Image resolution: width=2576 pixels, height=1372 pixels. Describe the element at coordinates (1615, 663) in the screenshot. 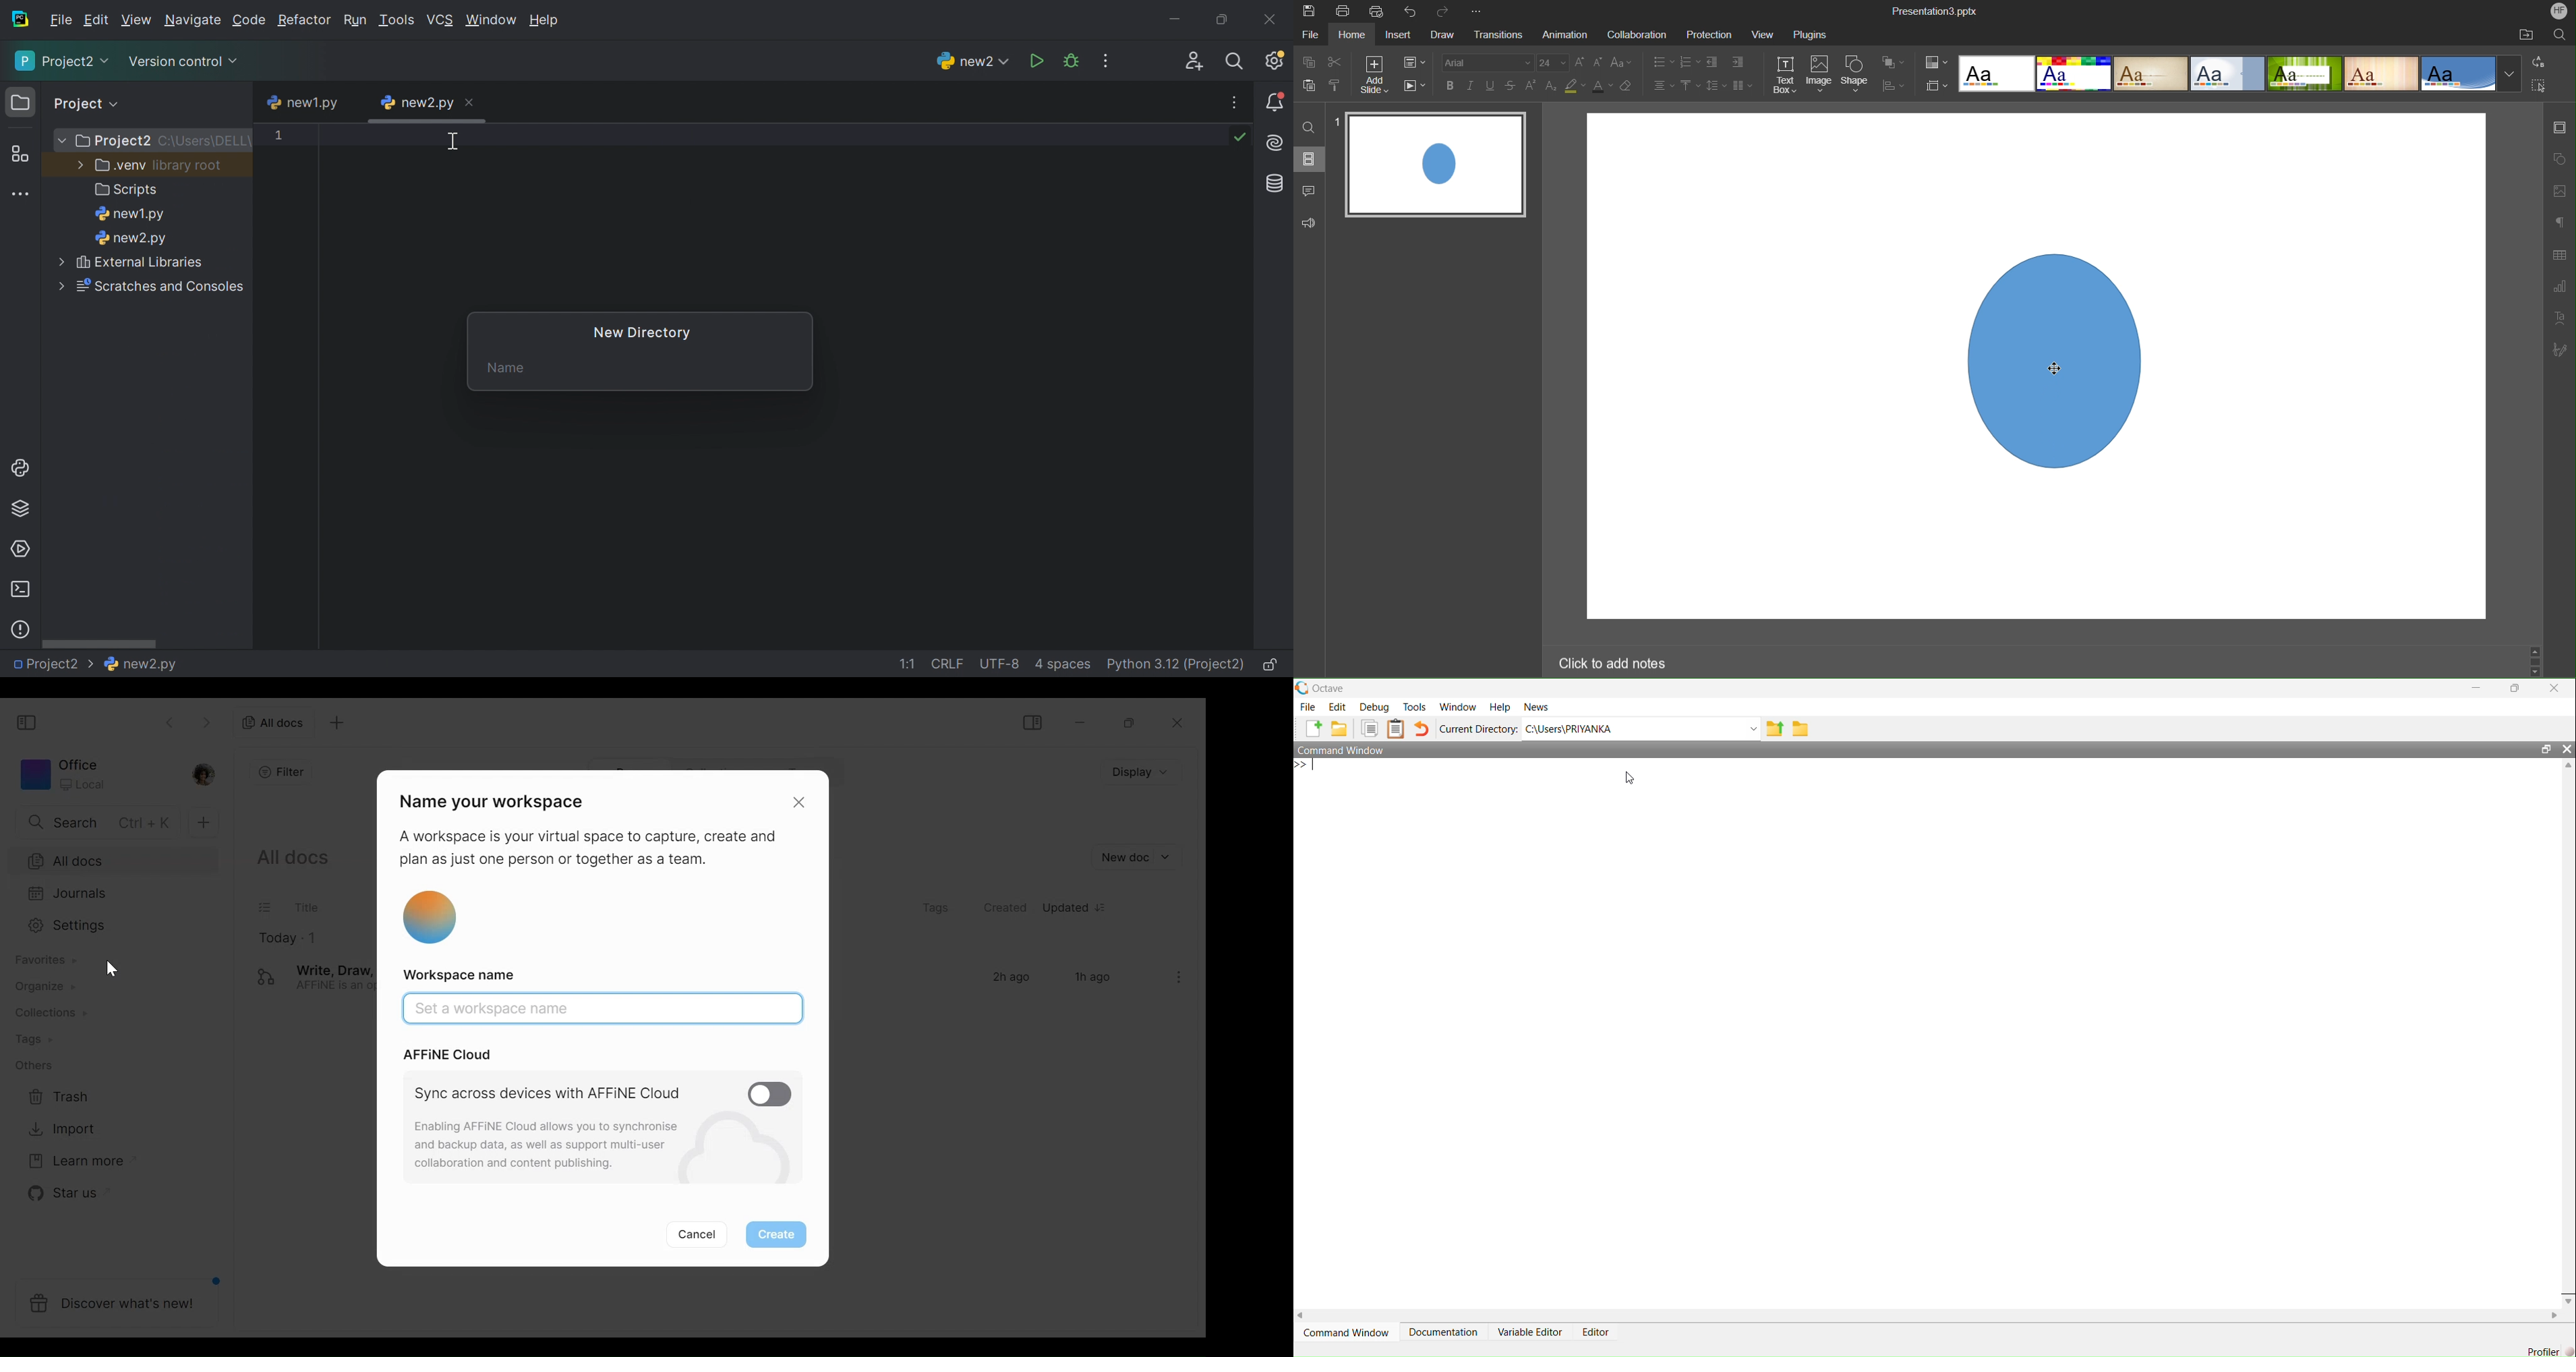

I see `Click to add notes` at that location.